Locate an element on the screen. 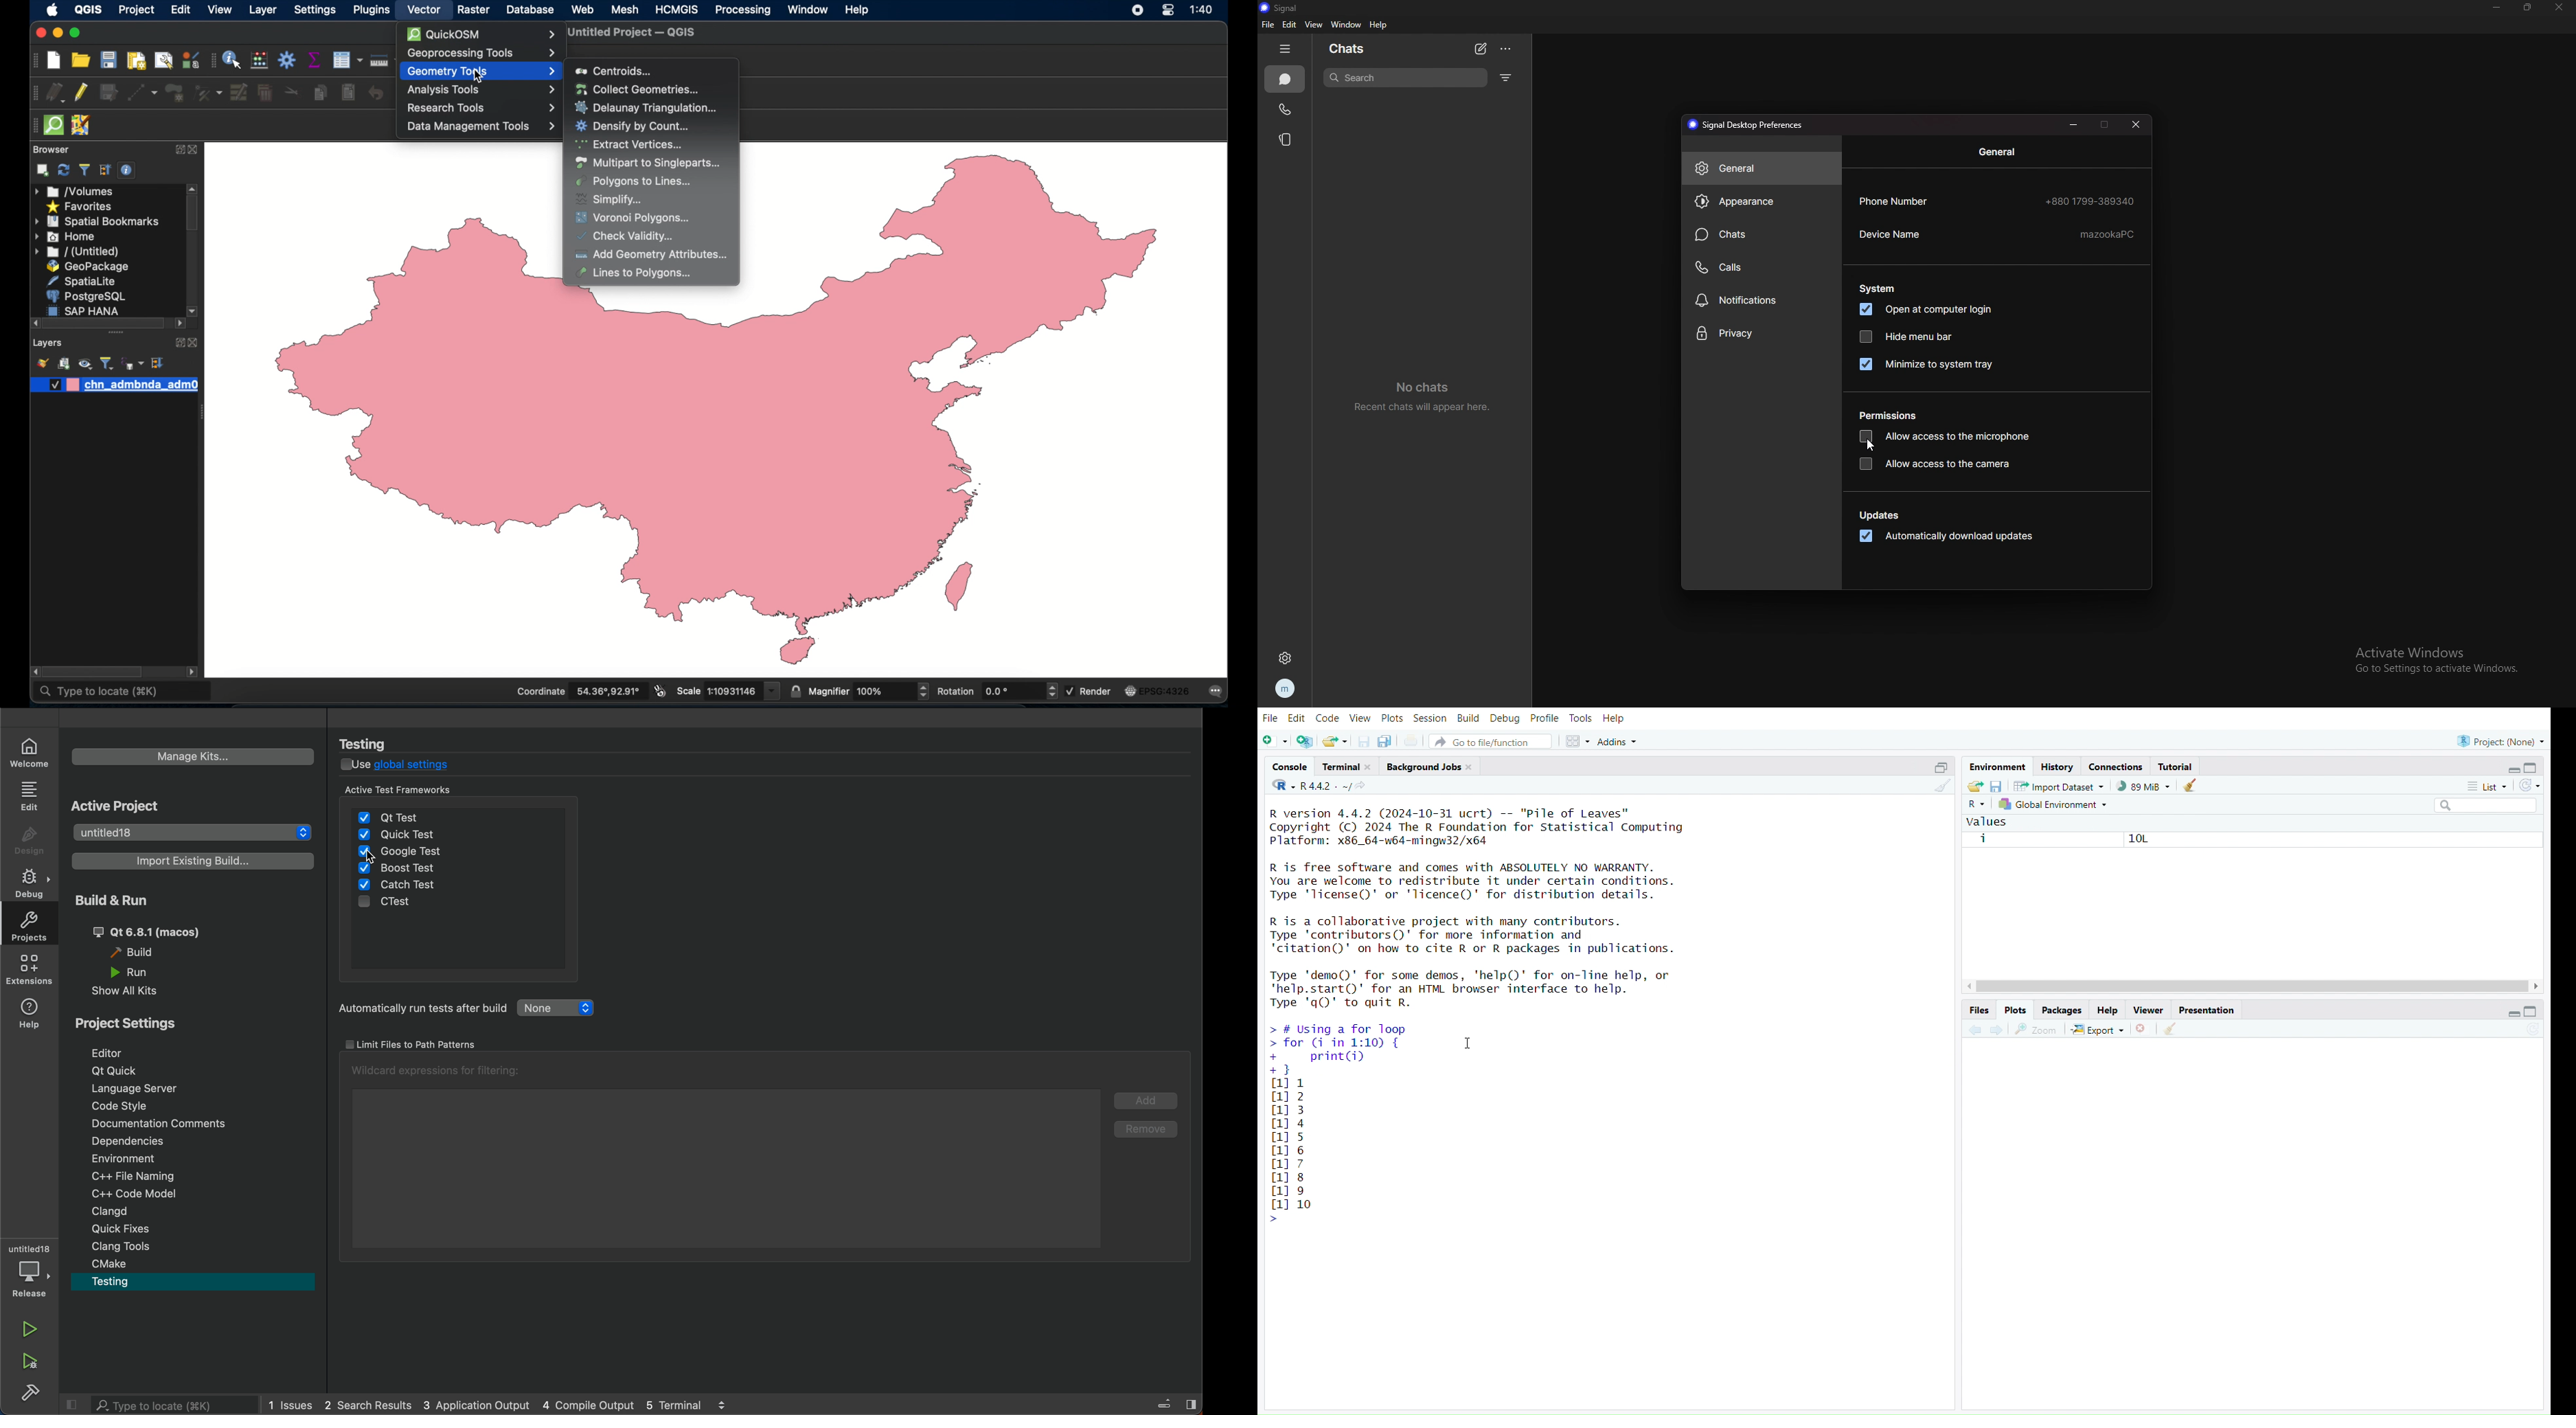  updates is located at coordinates (1879, 515).